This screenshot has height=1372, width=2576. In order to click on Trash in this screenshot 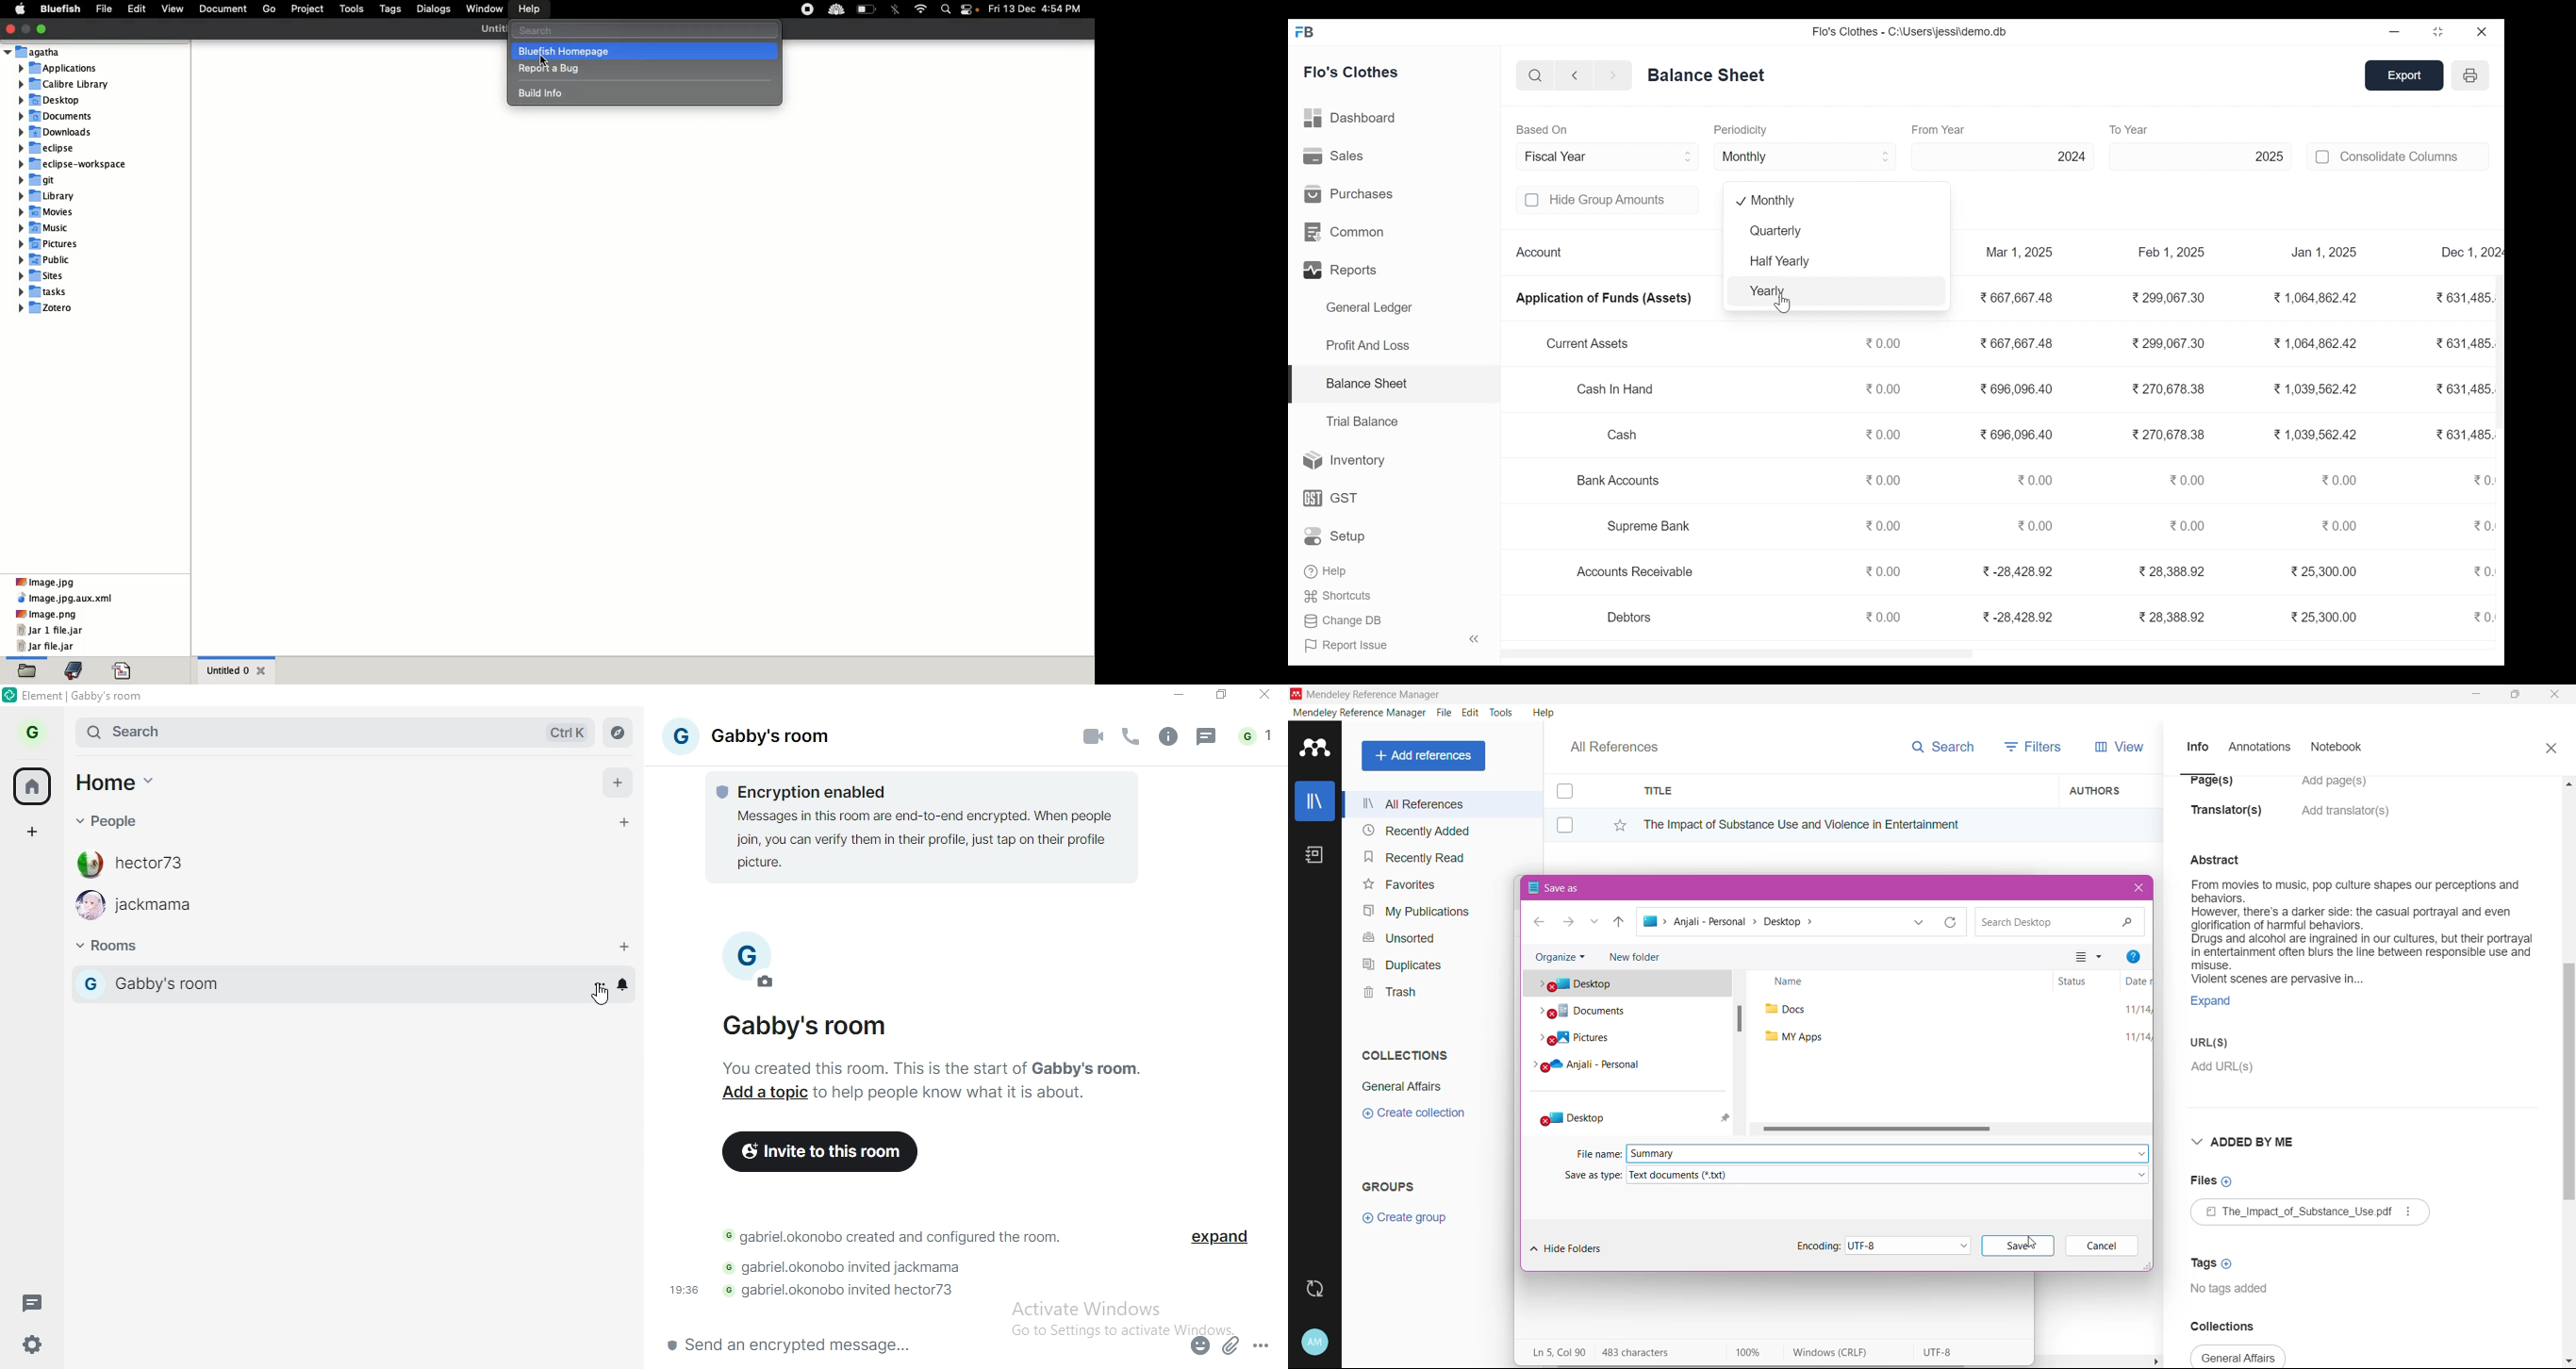, I will do `click(1386, 994)`.